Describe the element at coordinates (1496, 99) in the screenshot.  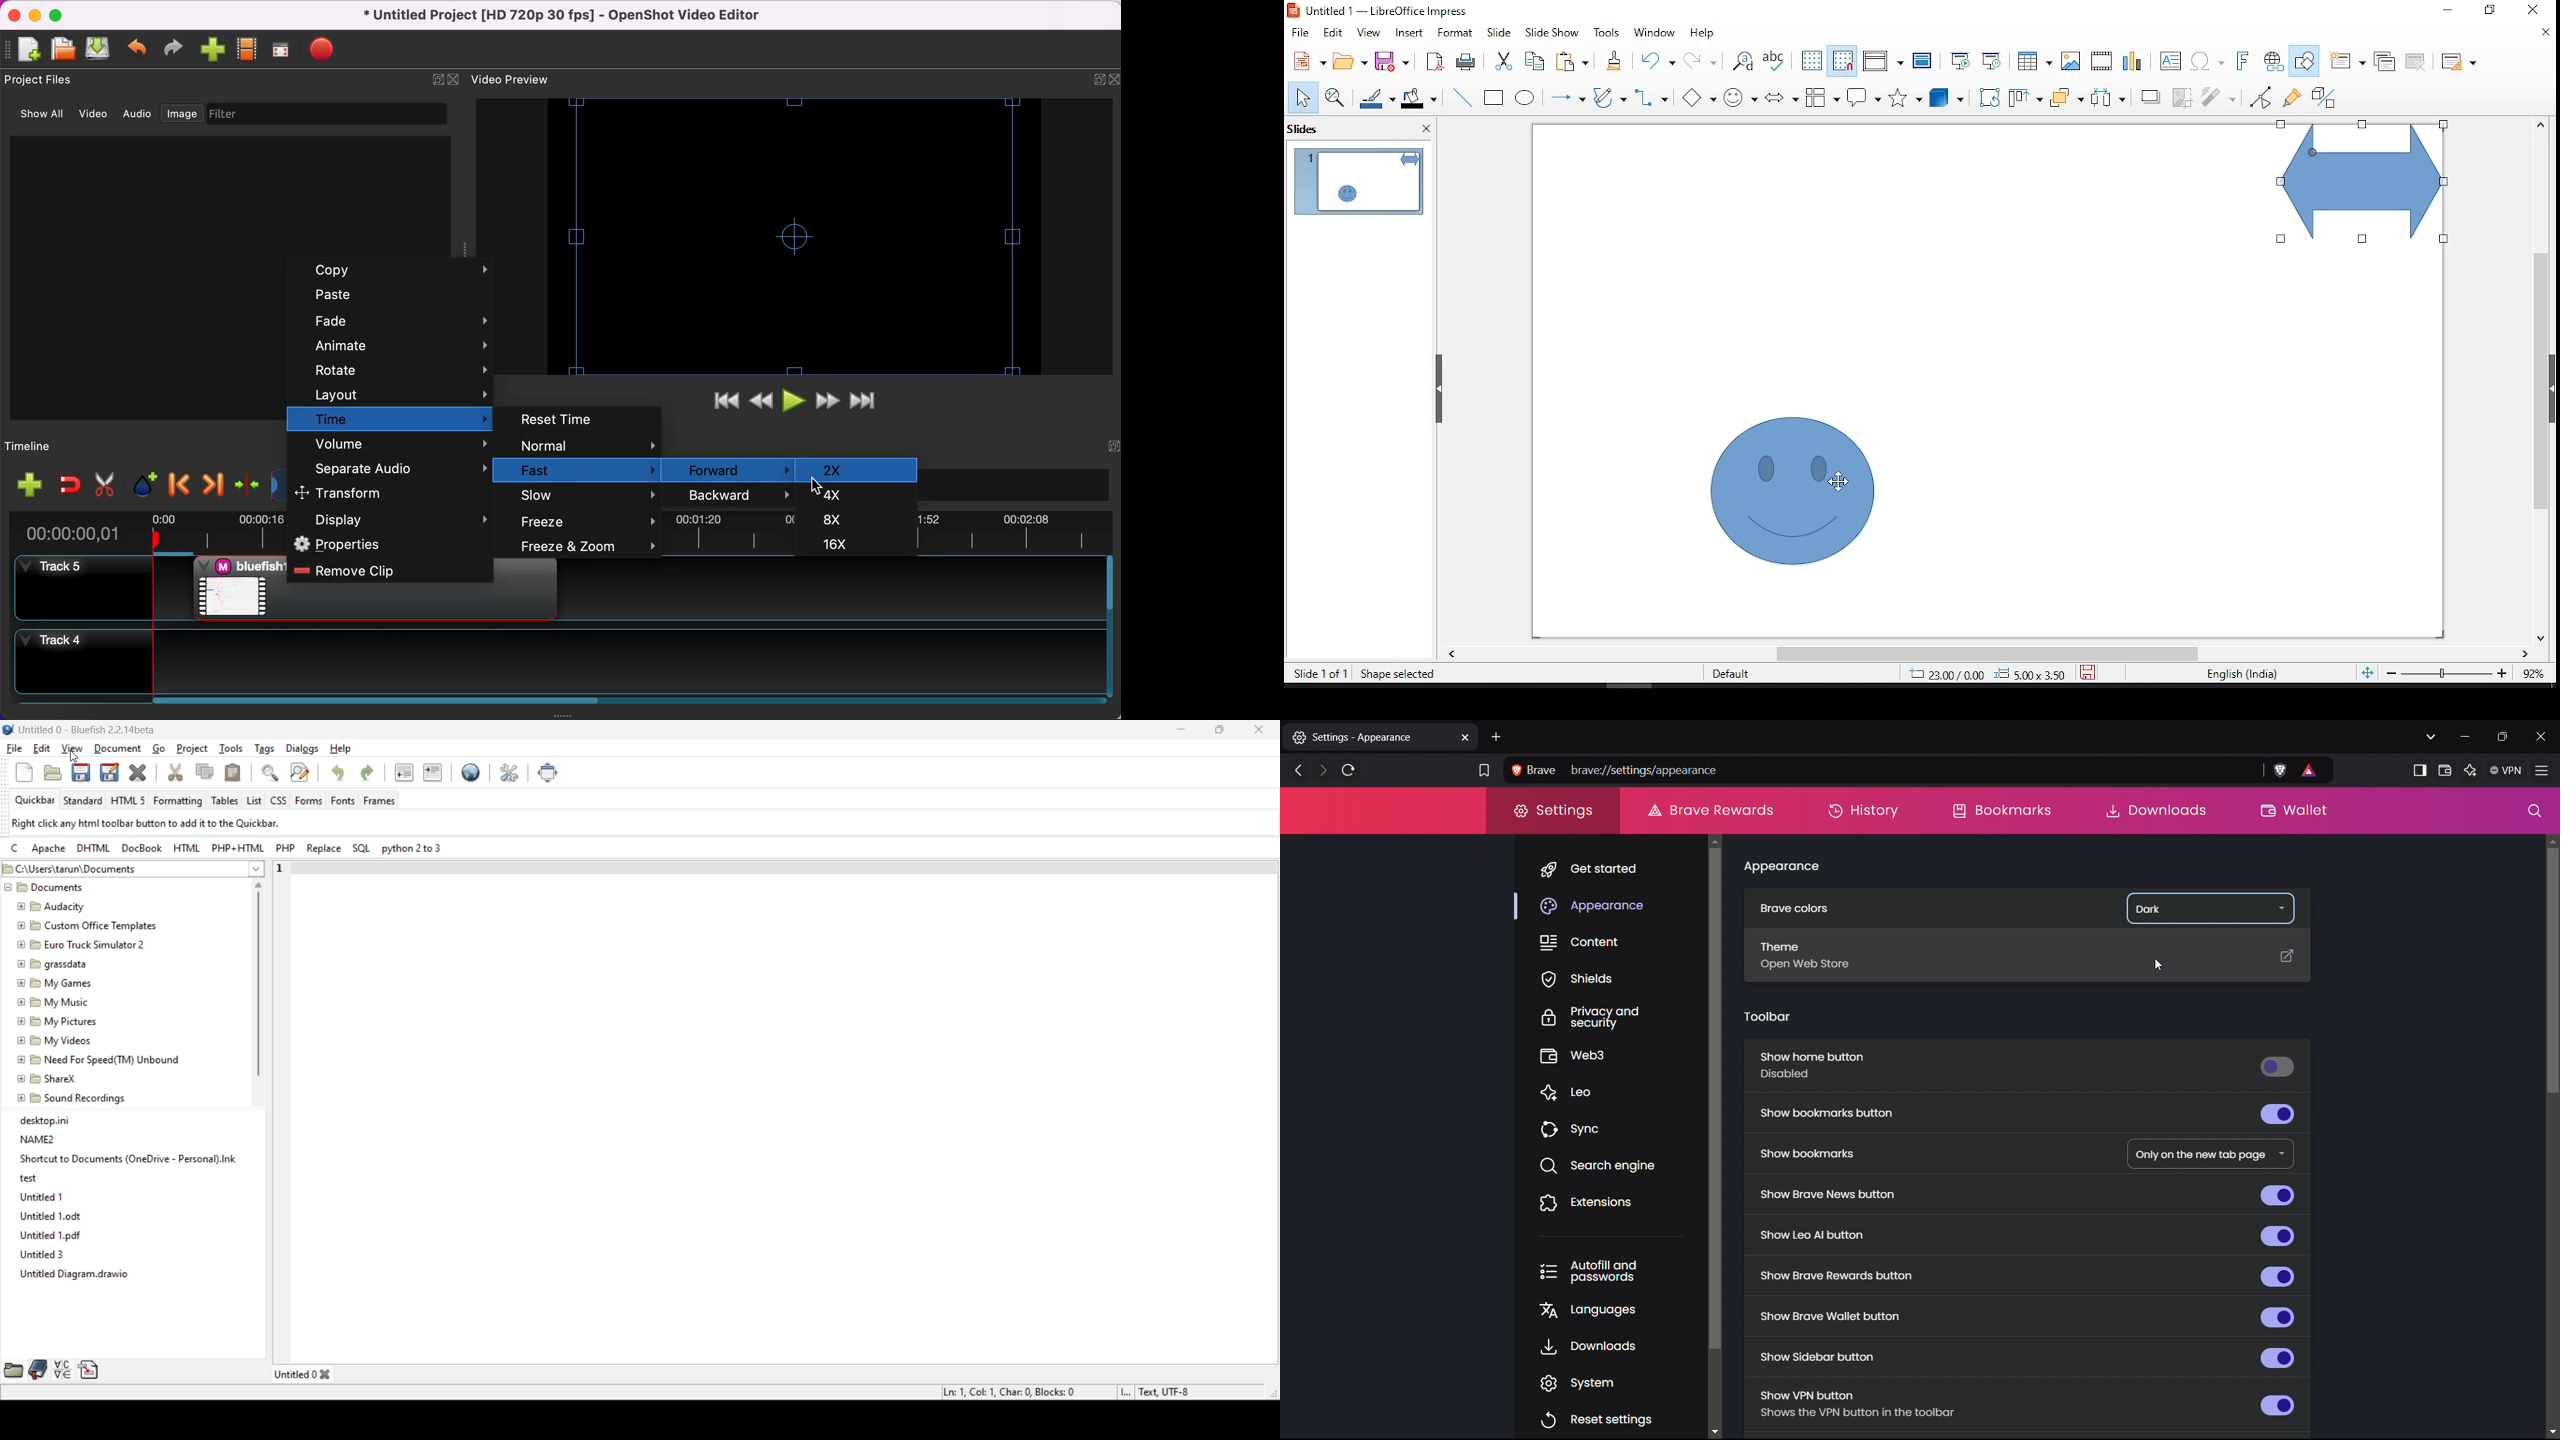
I see `rectangle` at that location.